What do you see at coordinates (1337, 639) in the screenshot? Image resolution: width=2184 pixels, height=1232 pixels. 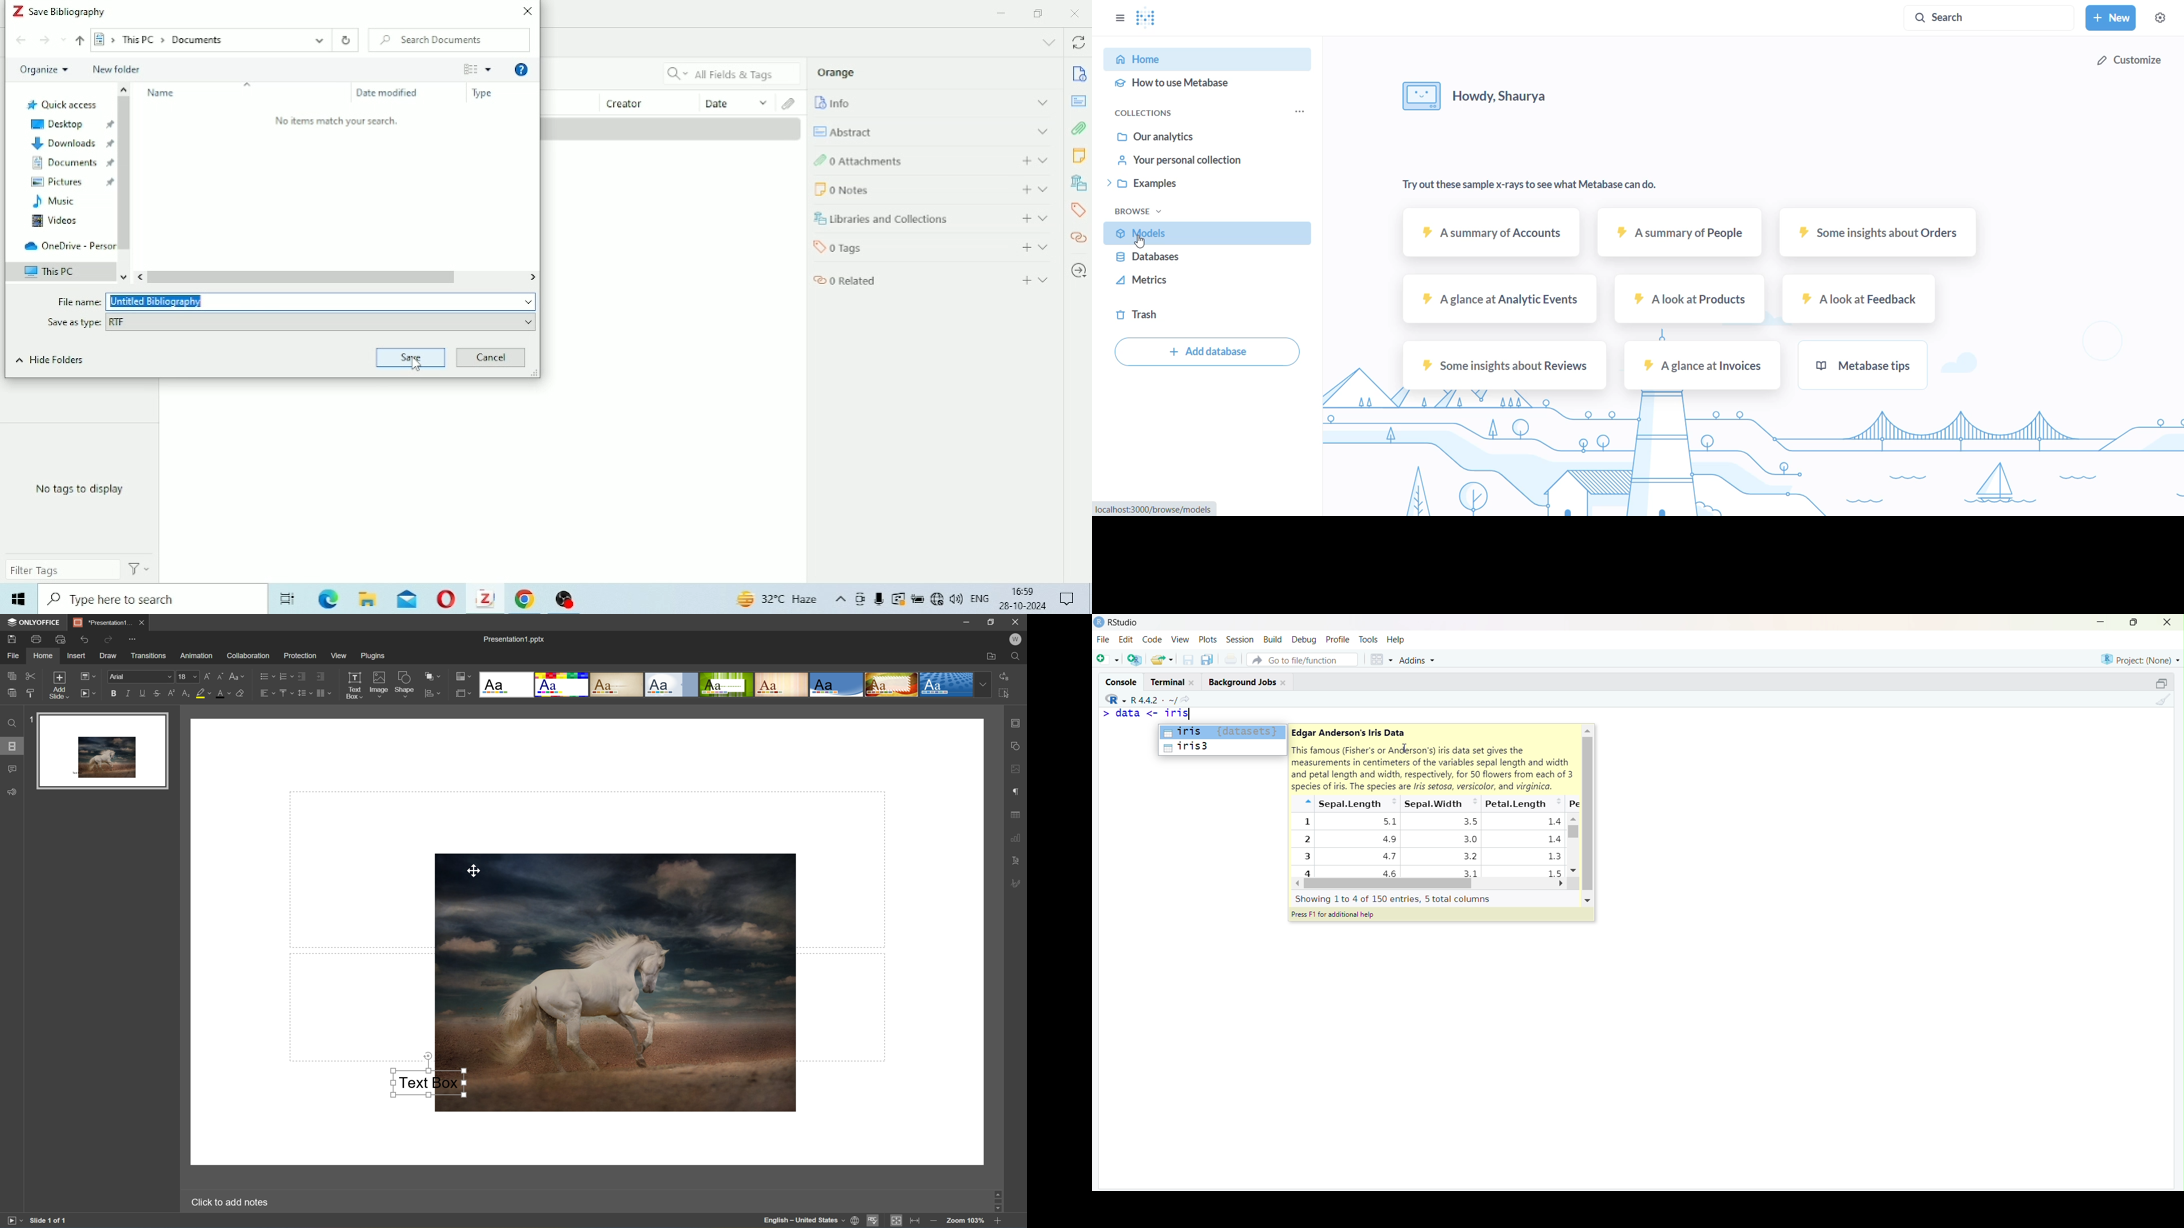 I see `Profile` at bounding box center [1337, 639].